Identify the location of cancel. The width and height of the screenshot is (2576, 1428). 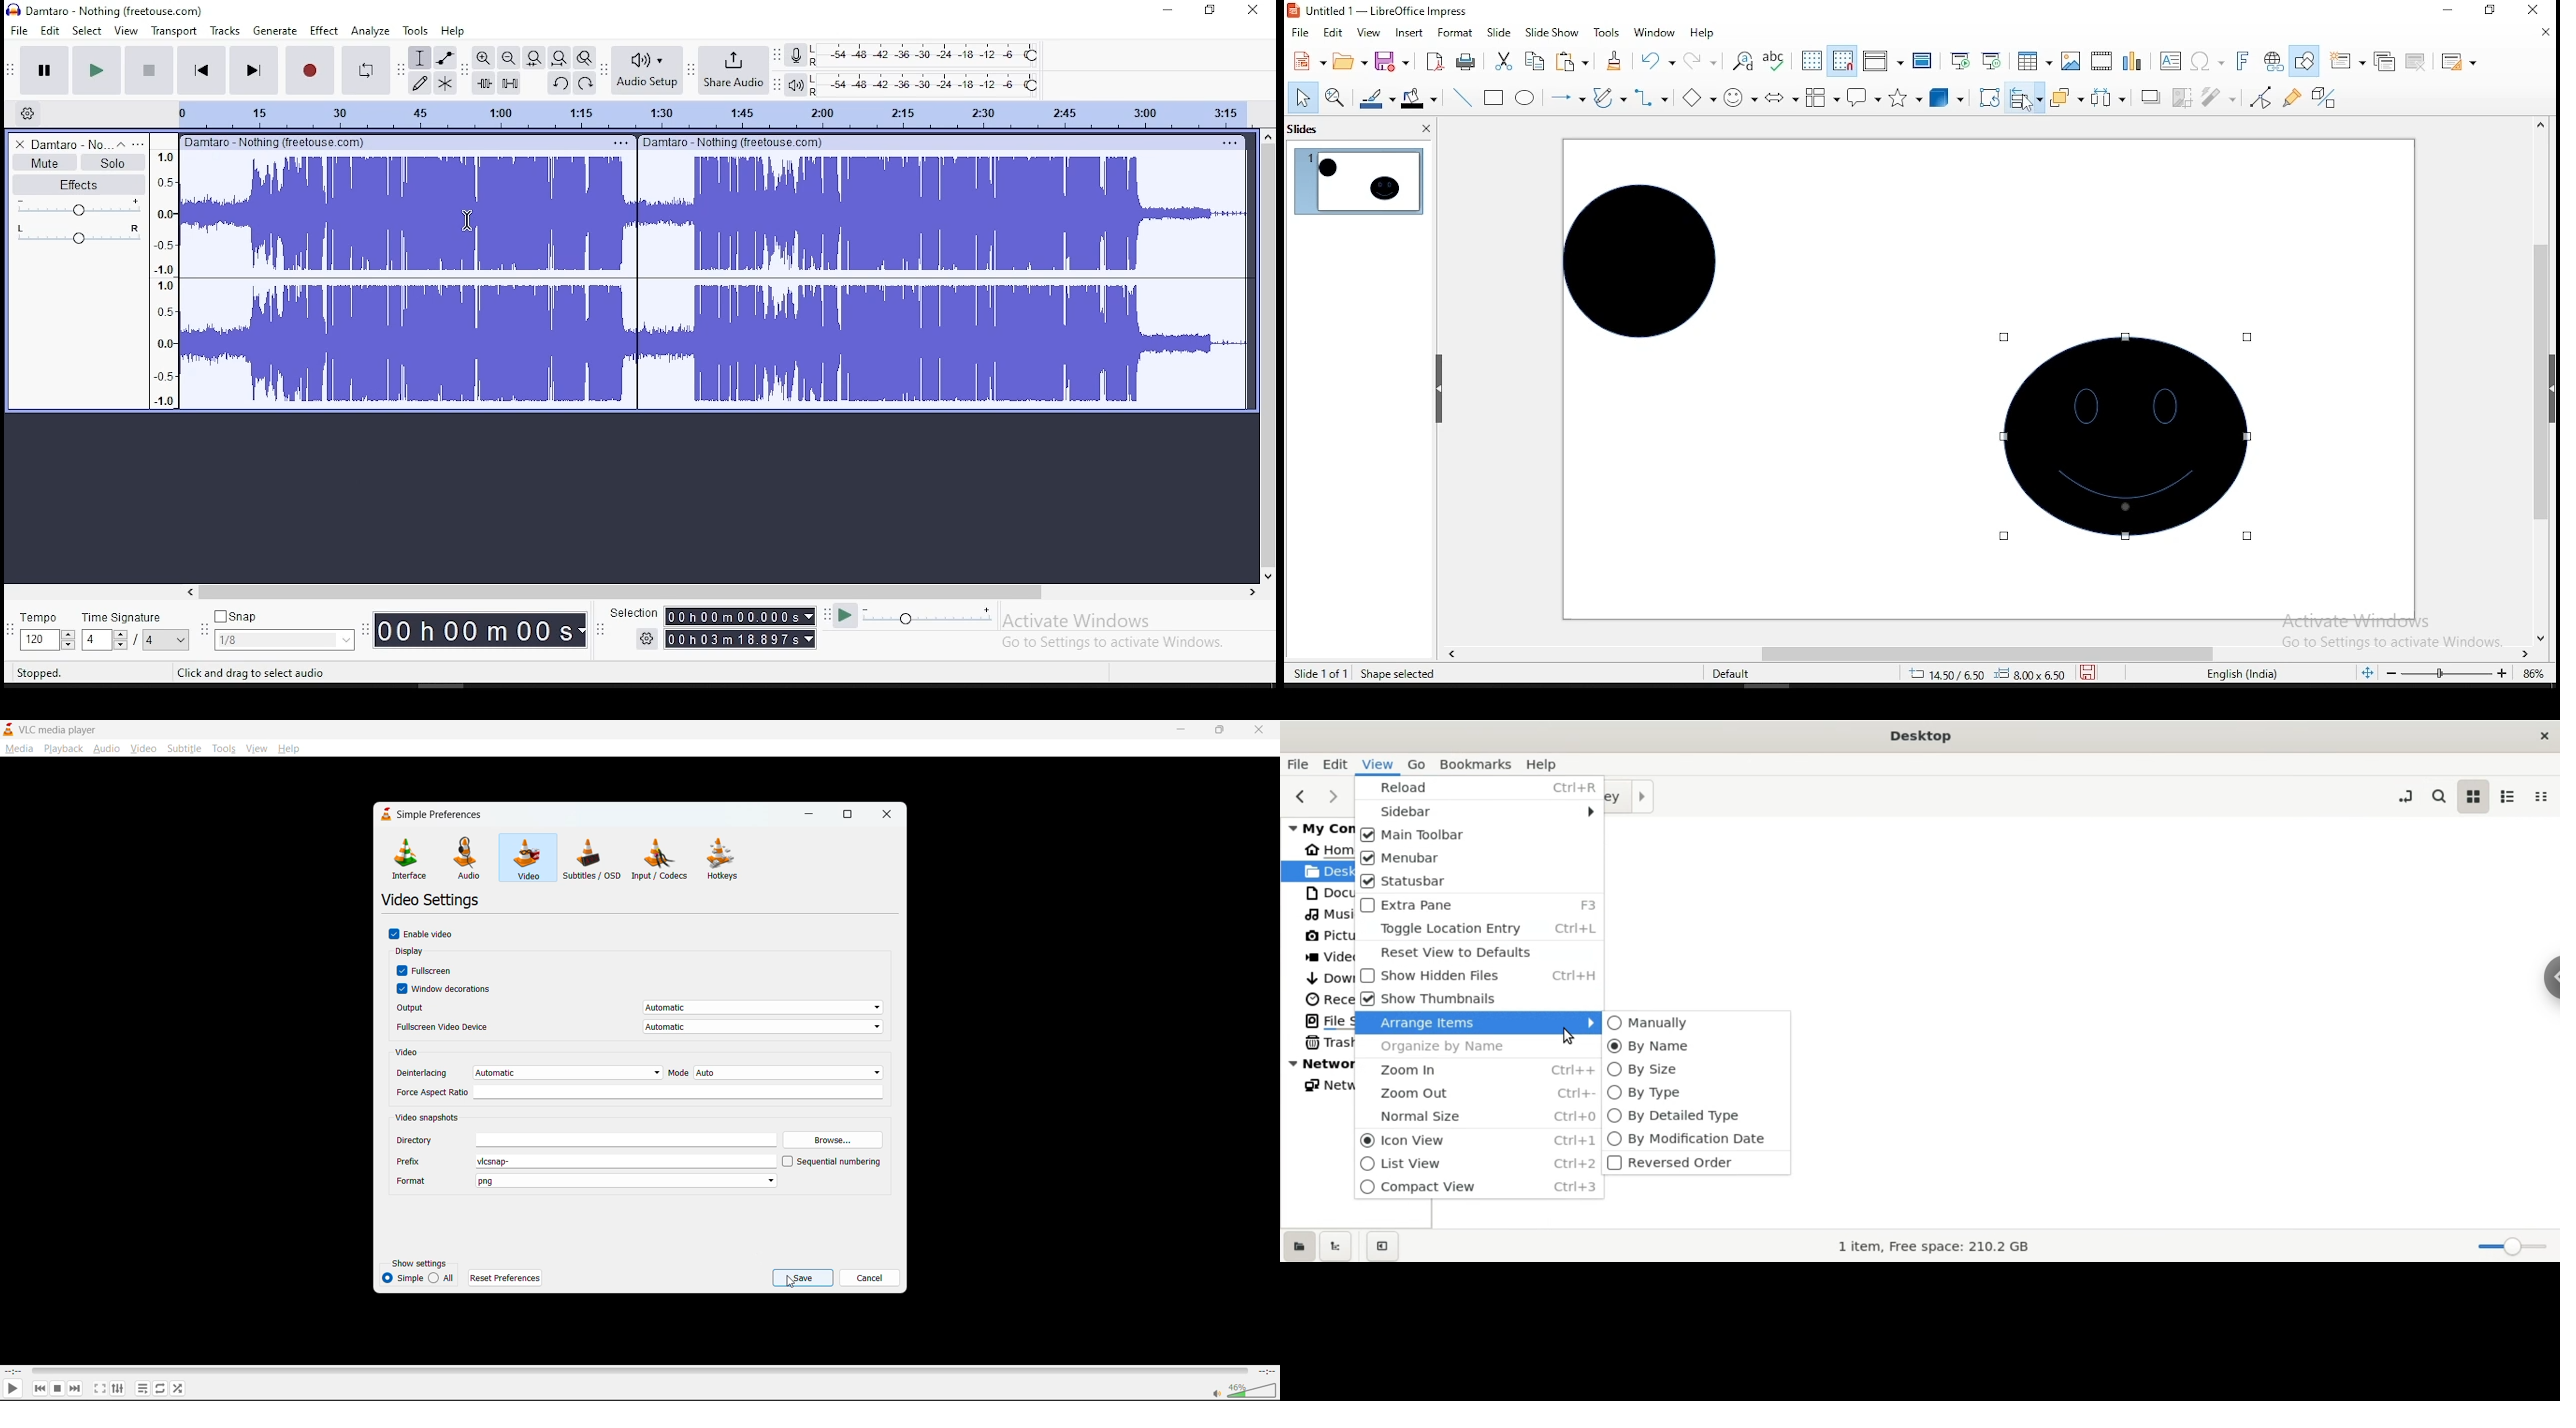
(871, 1278).